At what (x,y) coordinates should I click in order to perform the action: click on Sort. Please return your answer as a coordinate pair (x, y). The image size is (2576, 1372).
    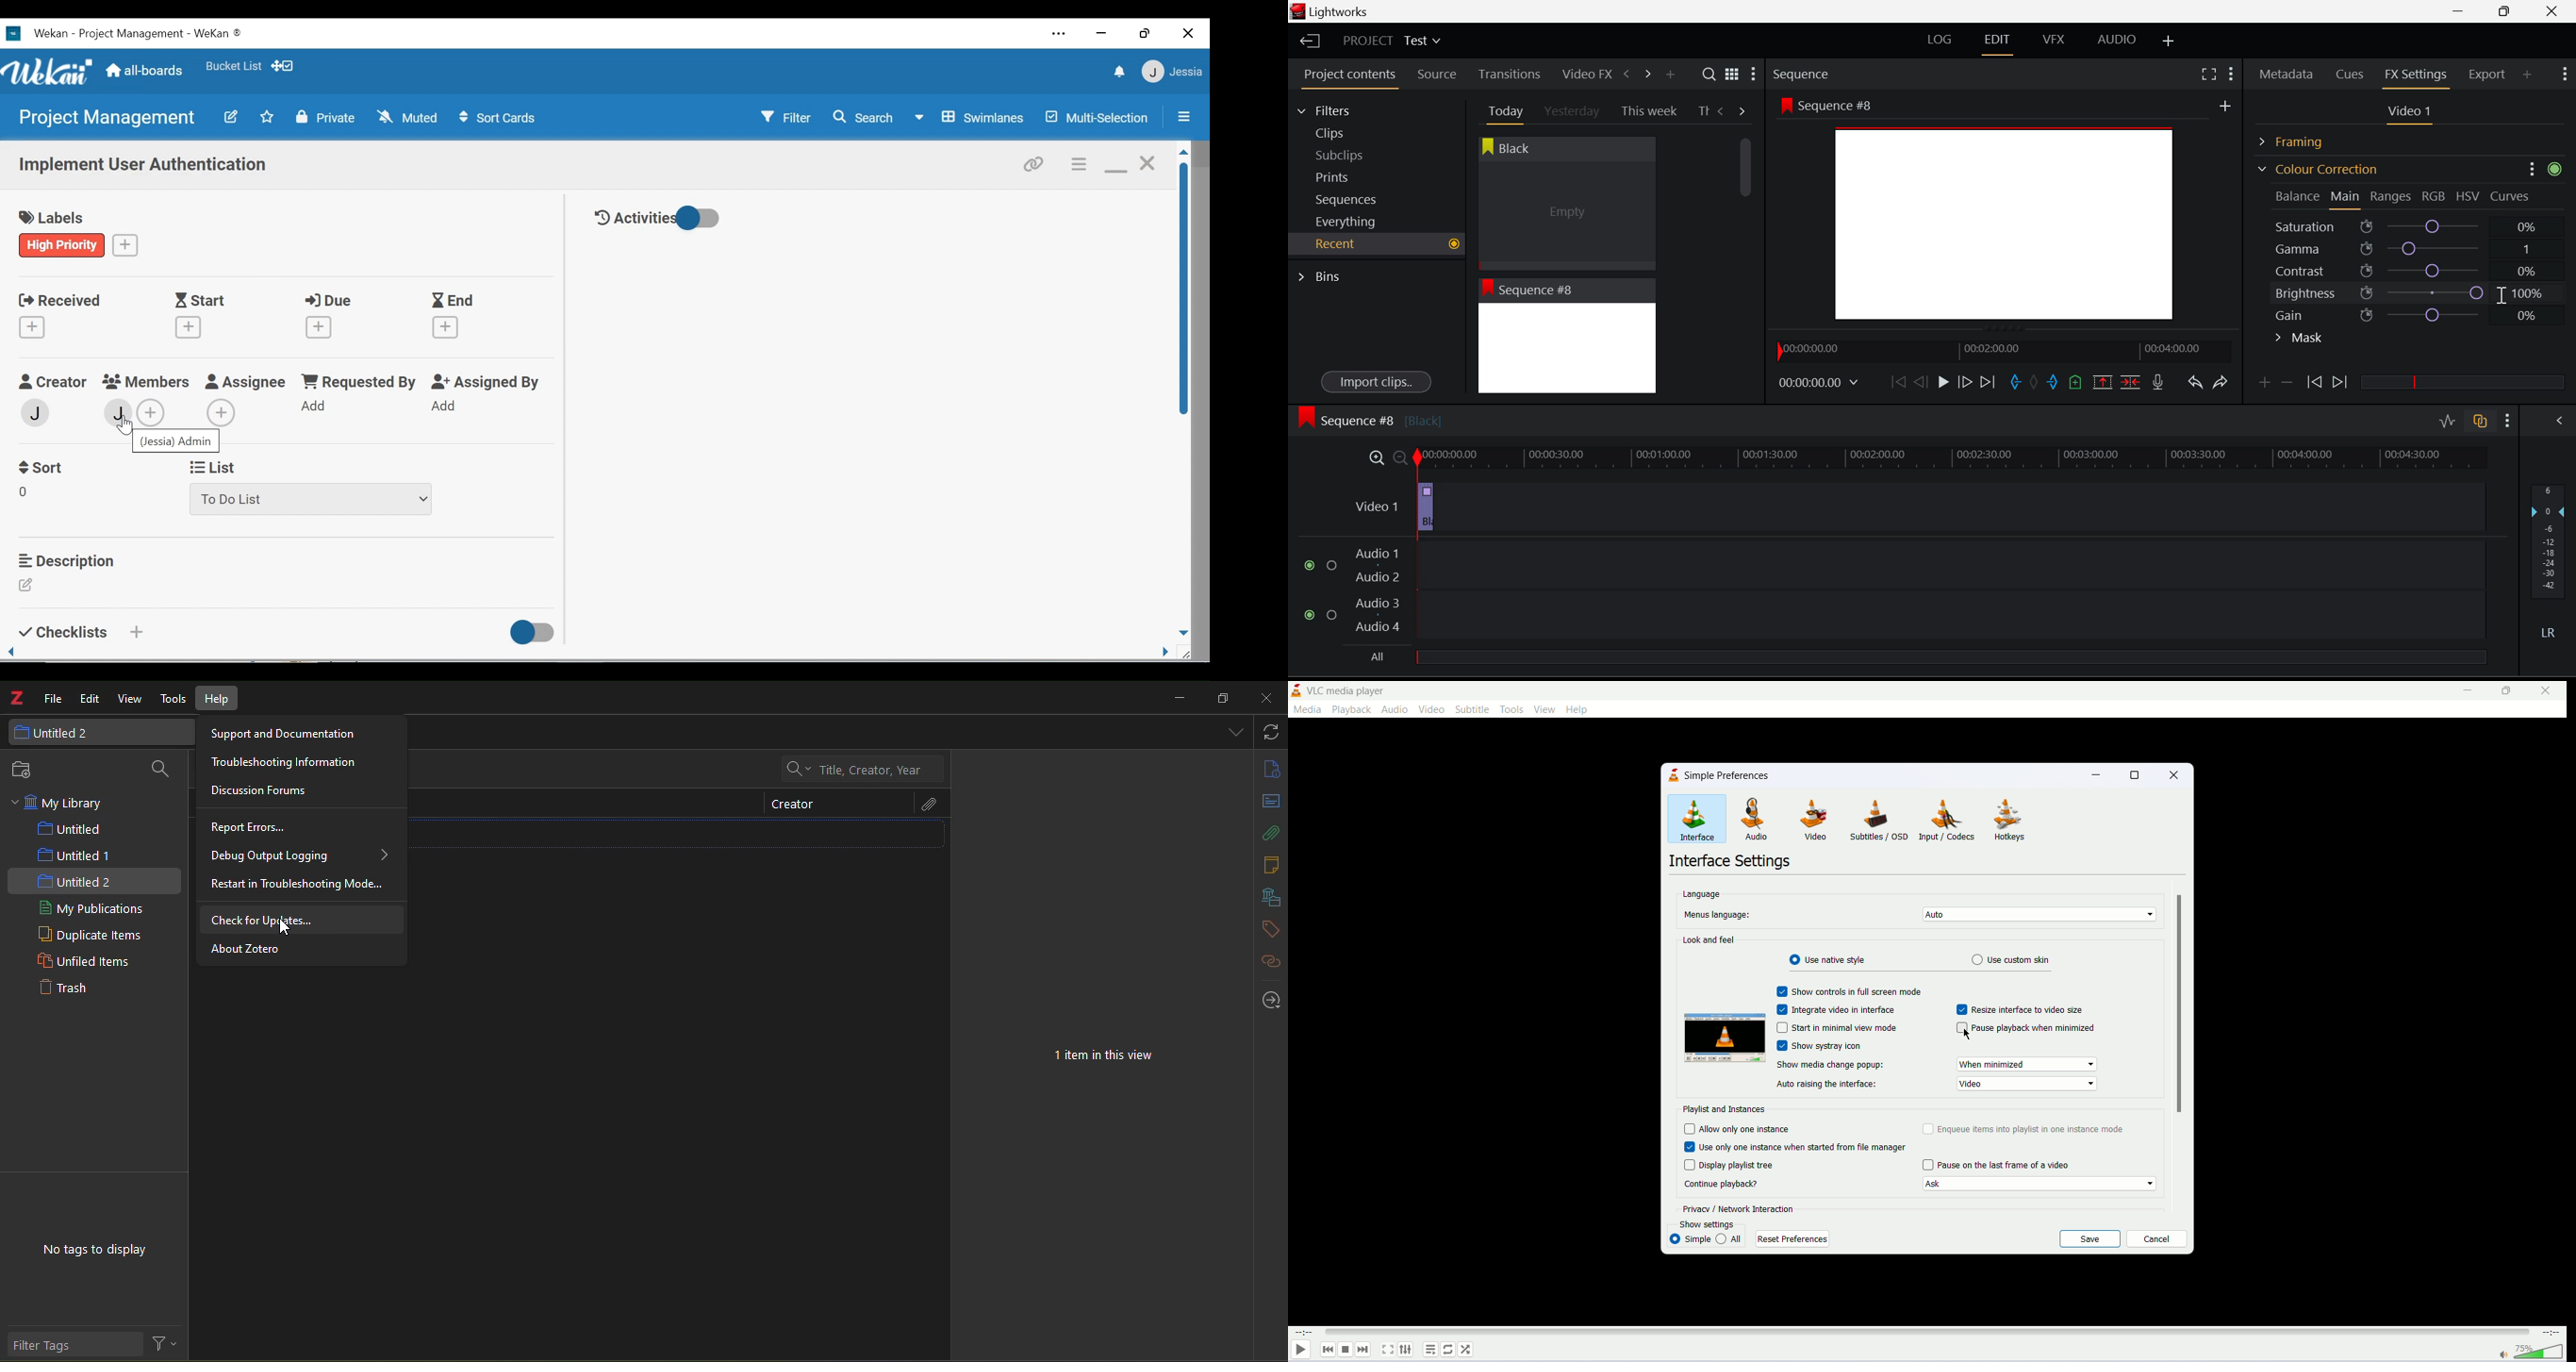
    Looking at the image, I should click on (42, 468).